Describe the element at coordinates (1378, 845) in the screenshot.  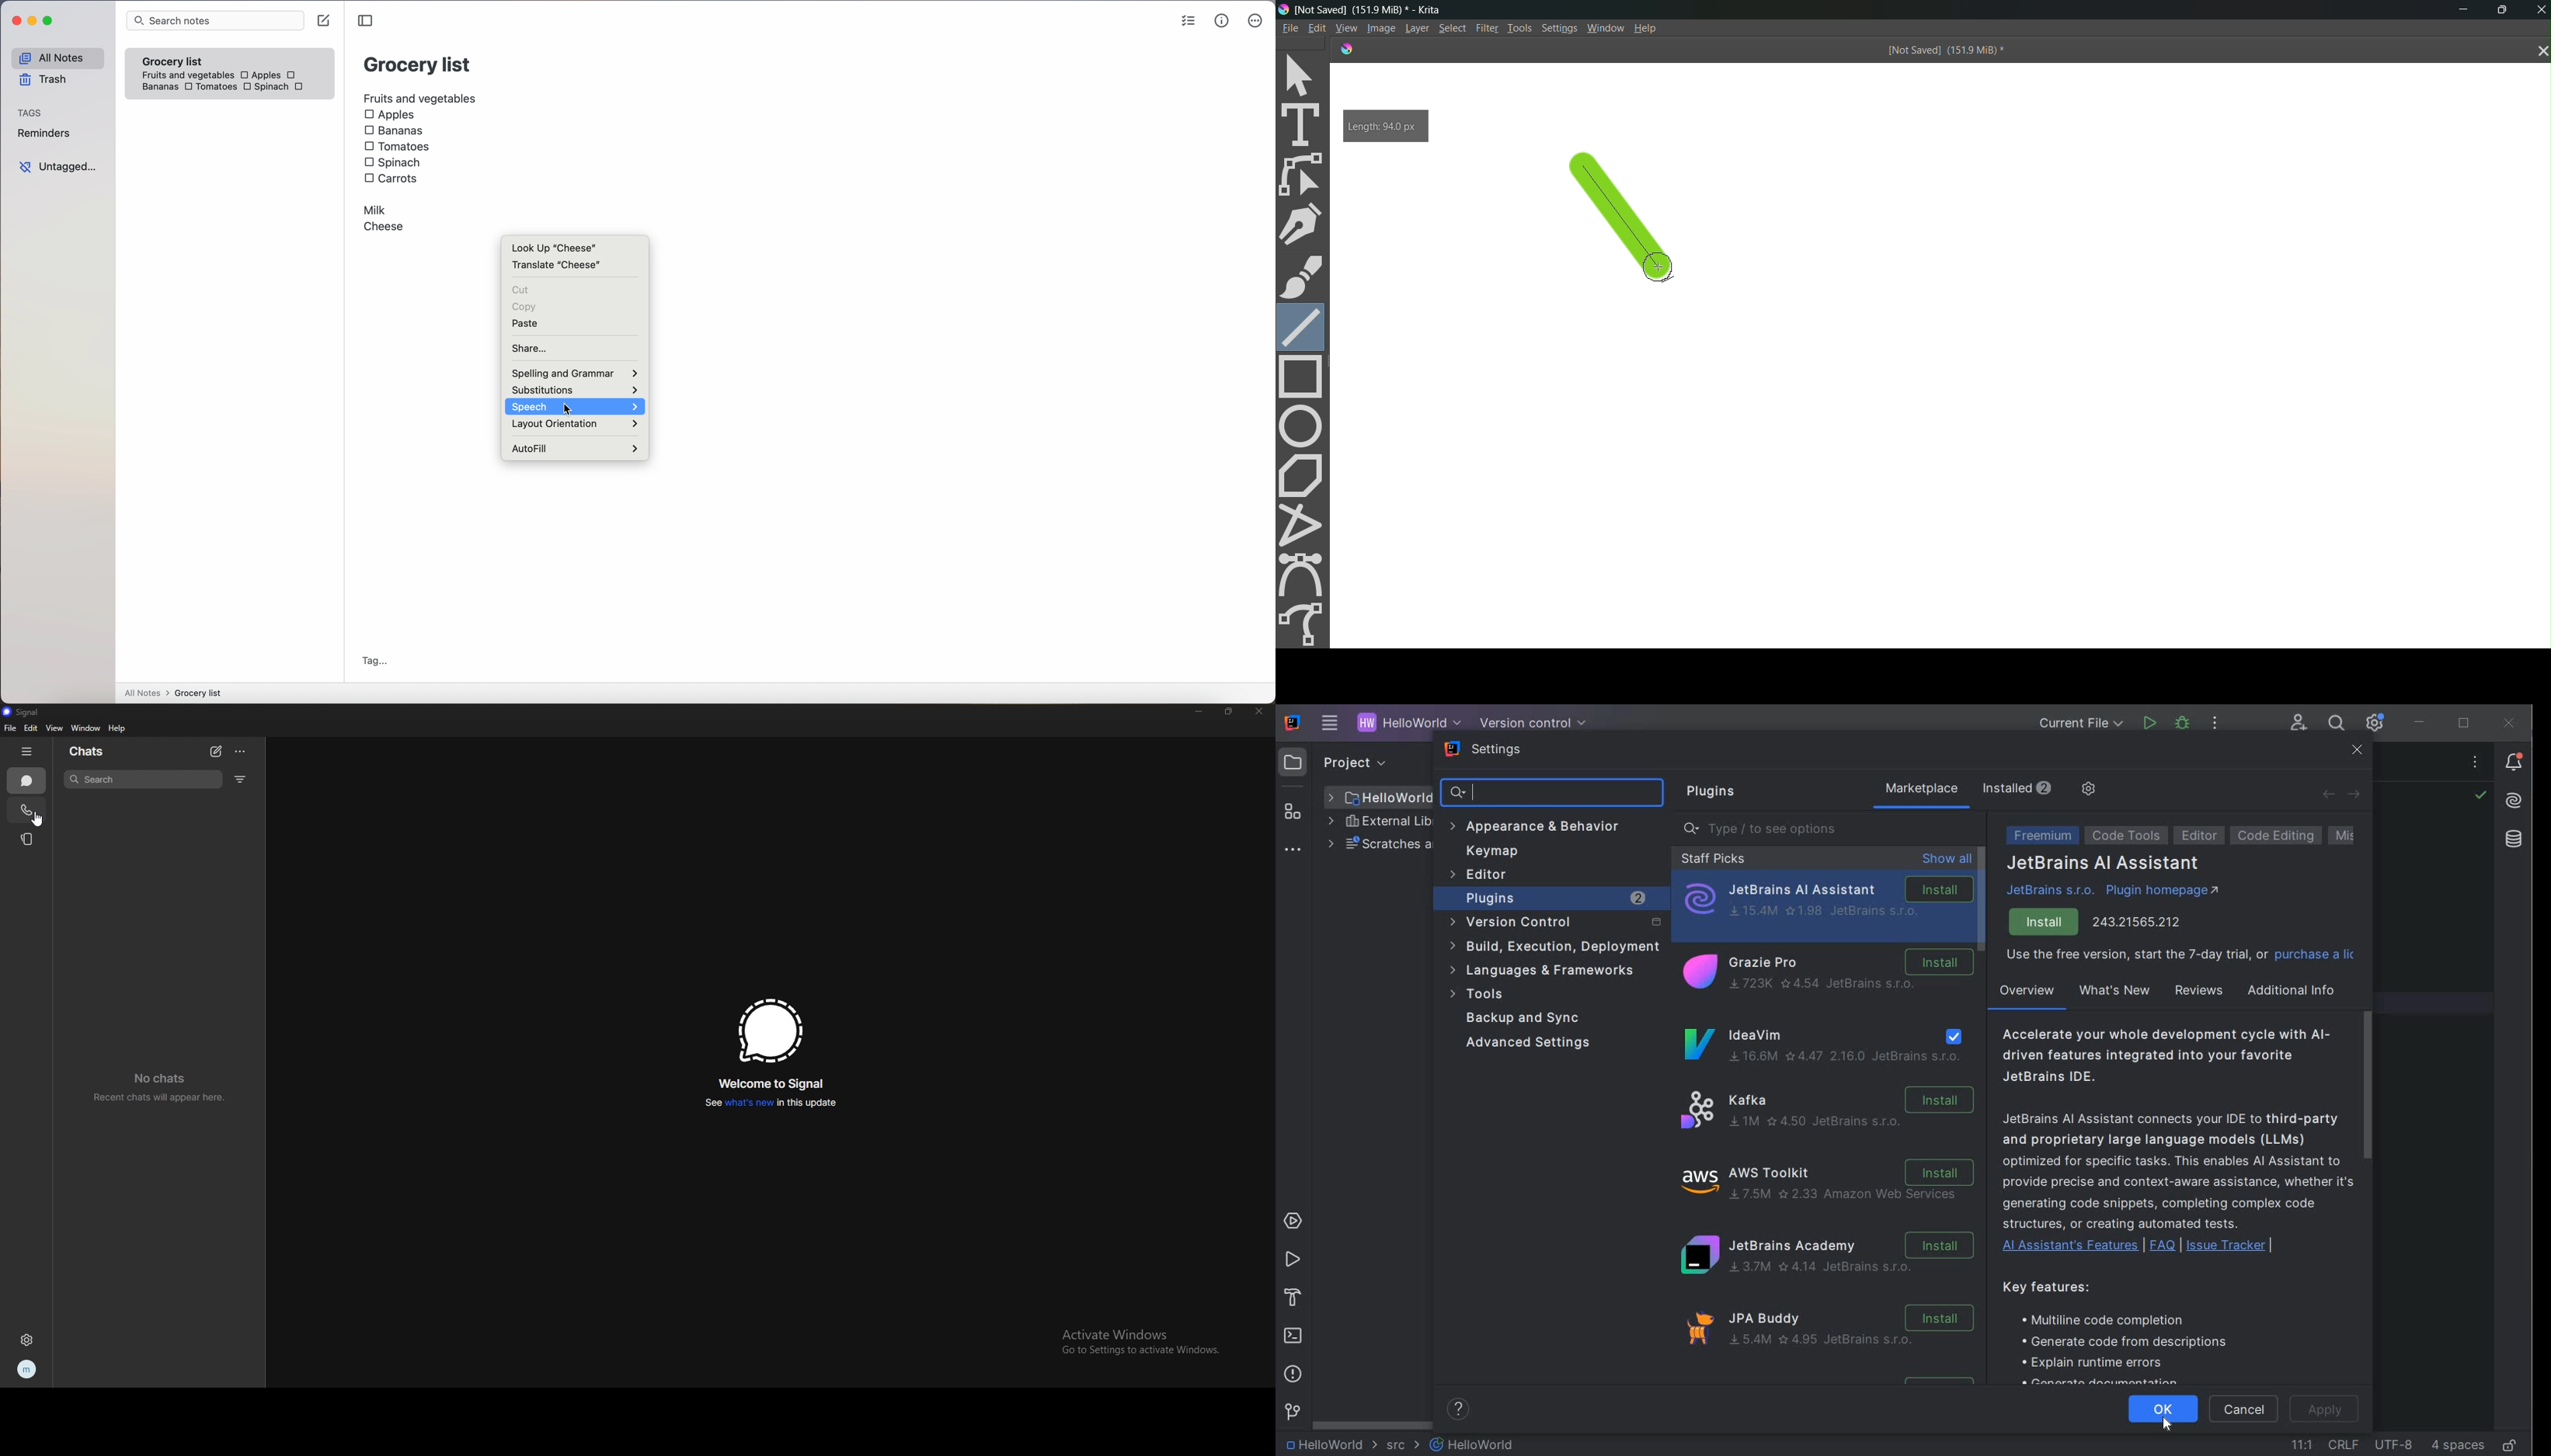
I see `SCRATCHES AND CONSOLES` at that location.